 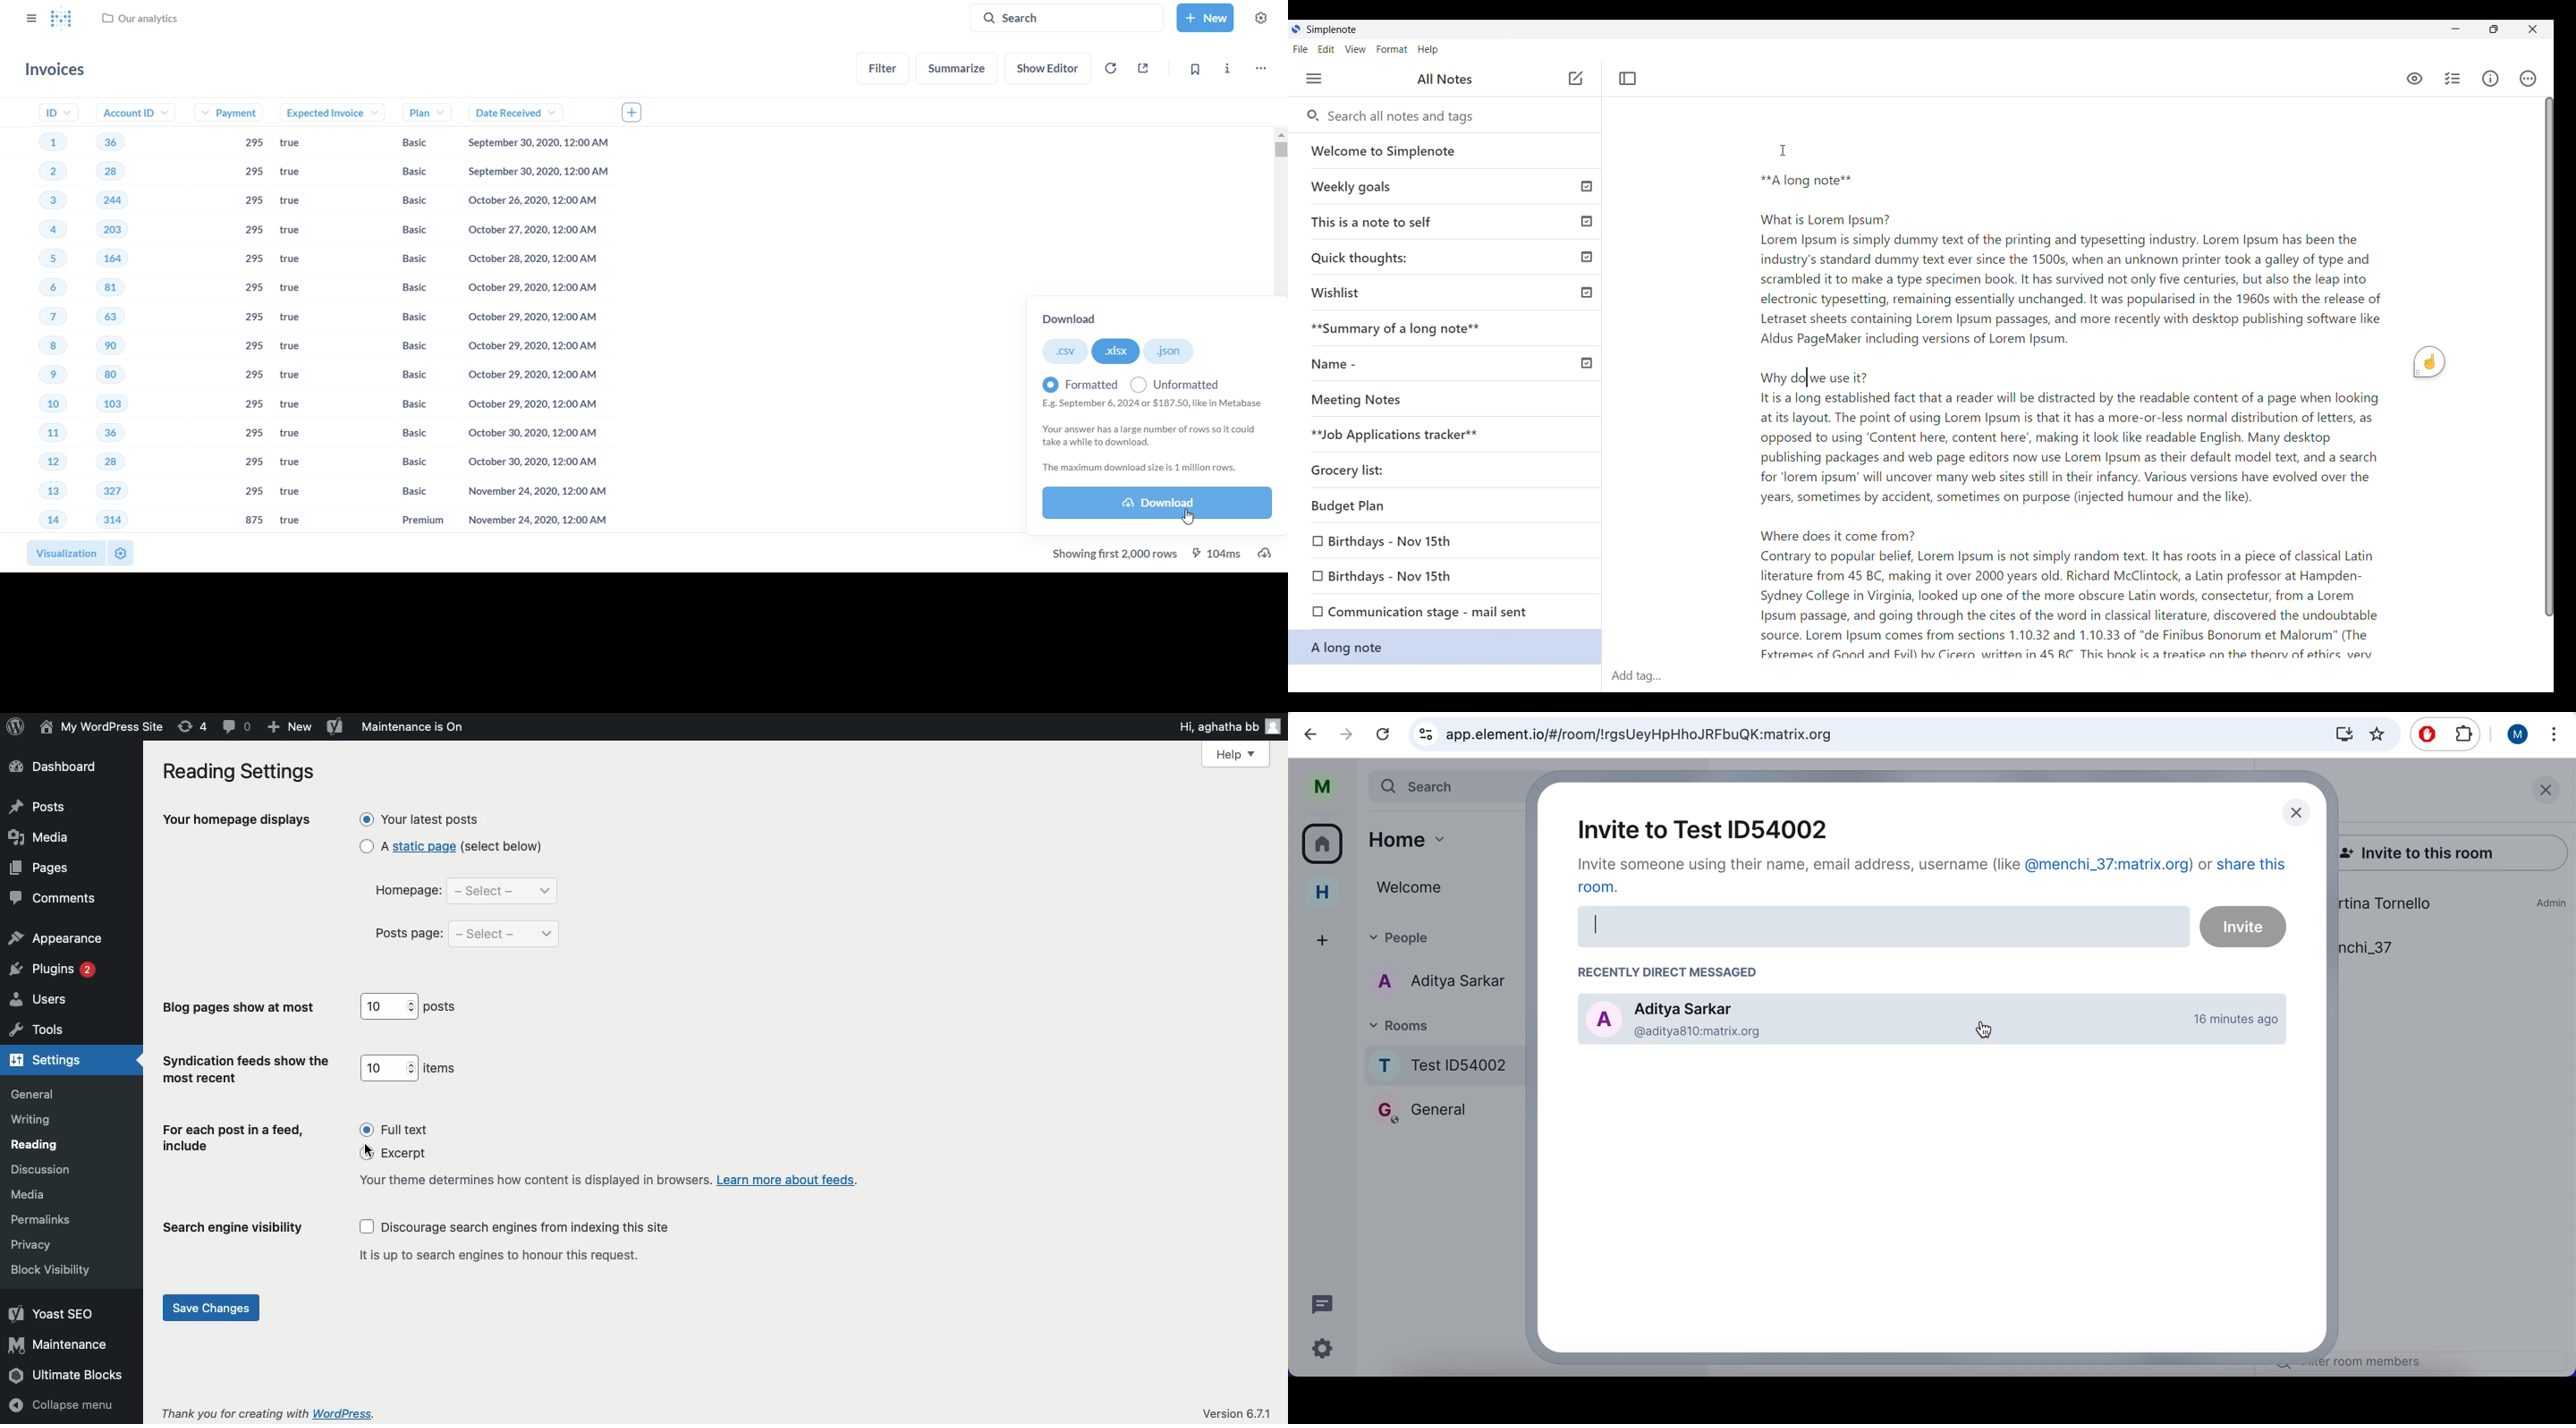 What do you see at coordinates (1443, 980) in the screenshot?
I see `chat member` at bounding box center [1443, 980].